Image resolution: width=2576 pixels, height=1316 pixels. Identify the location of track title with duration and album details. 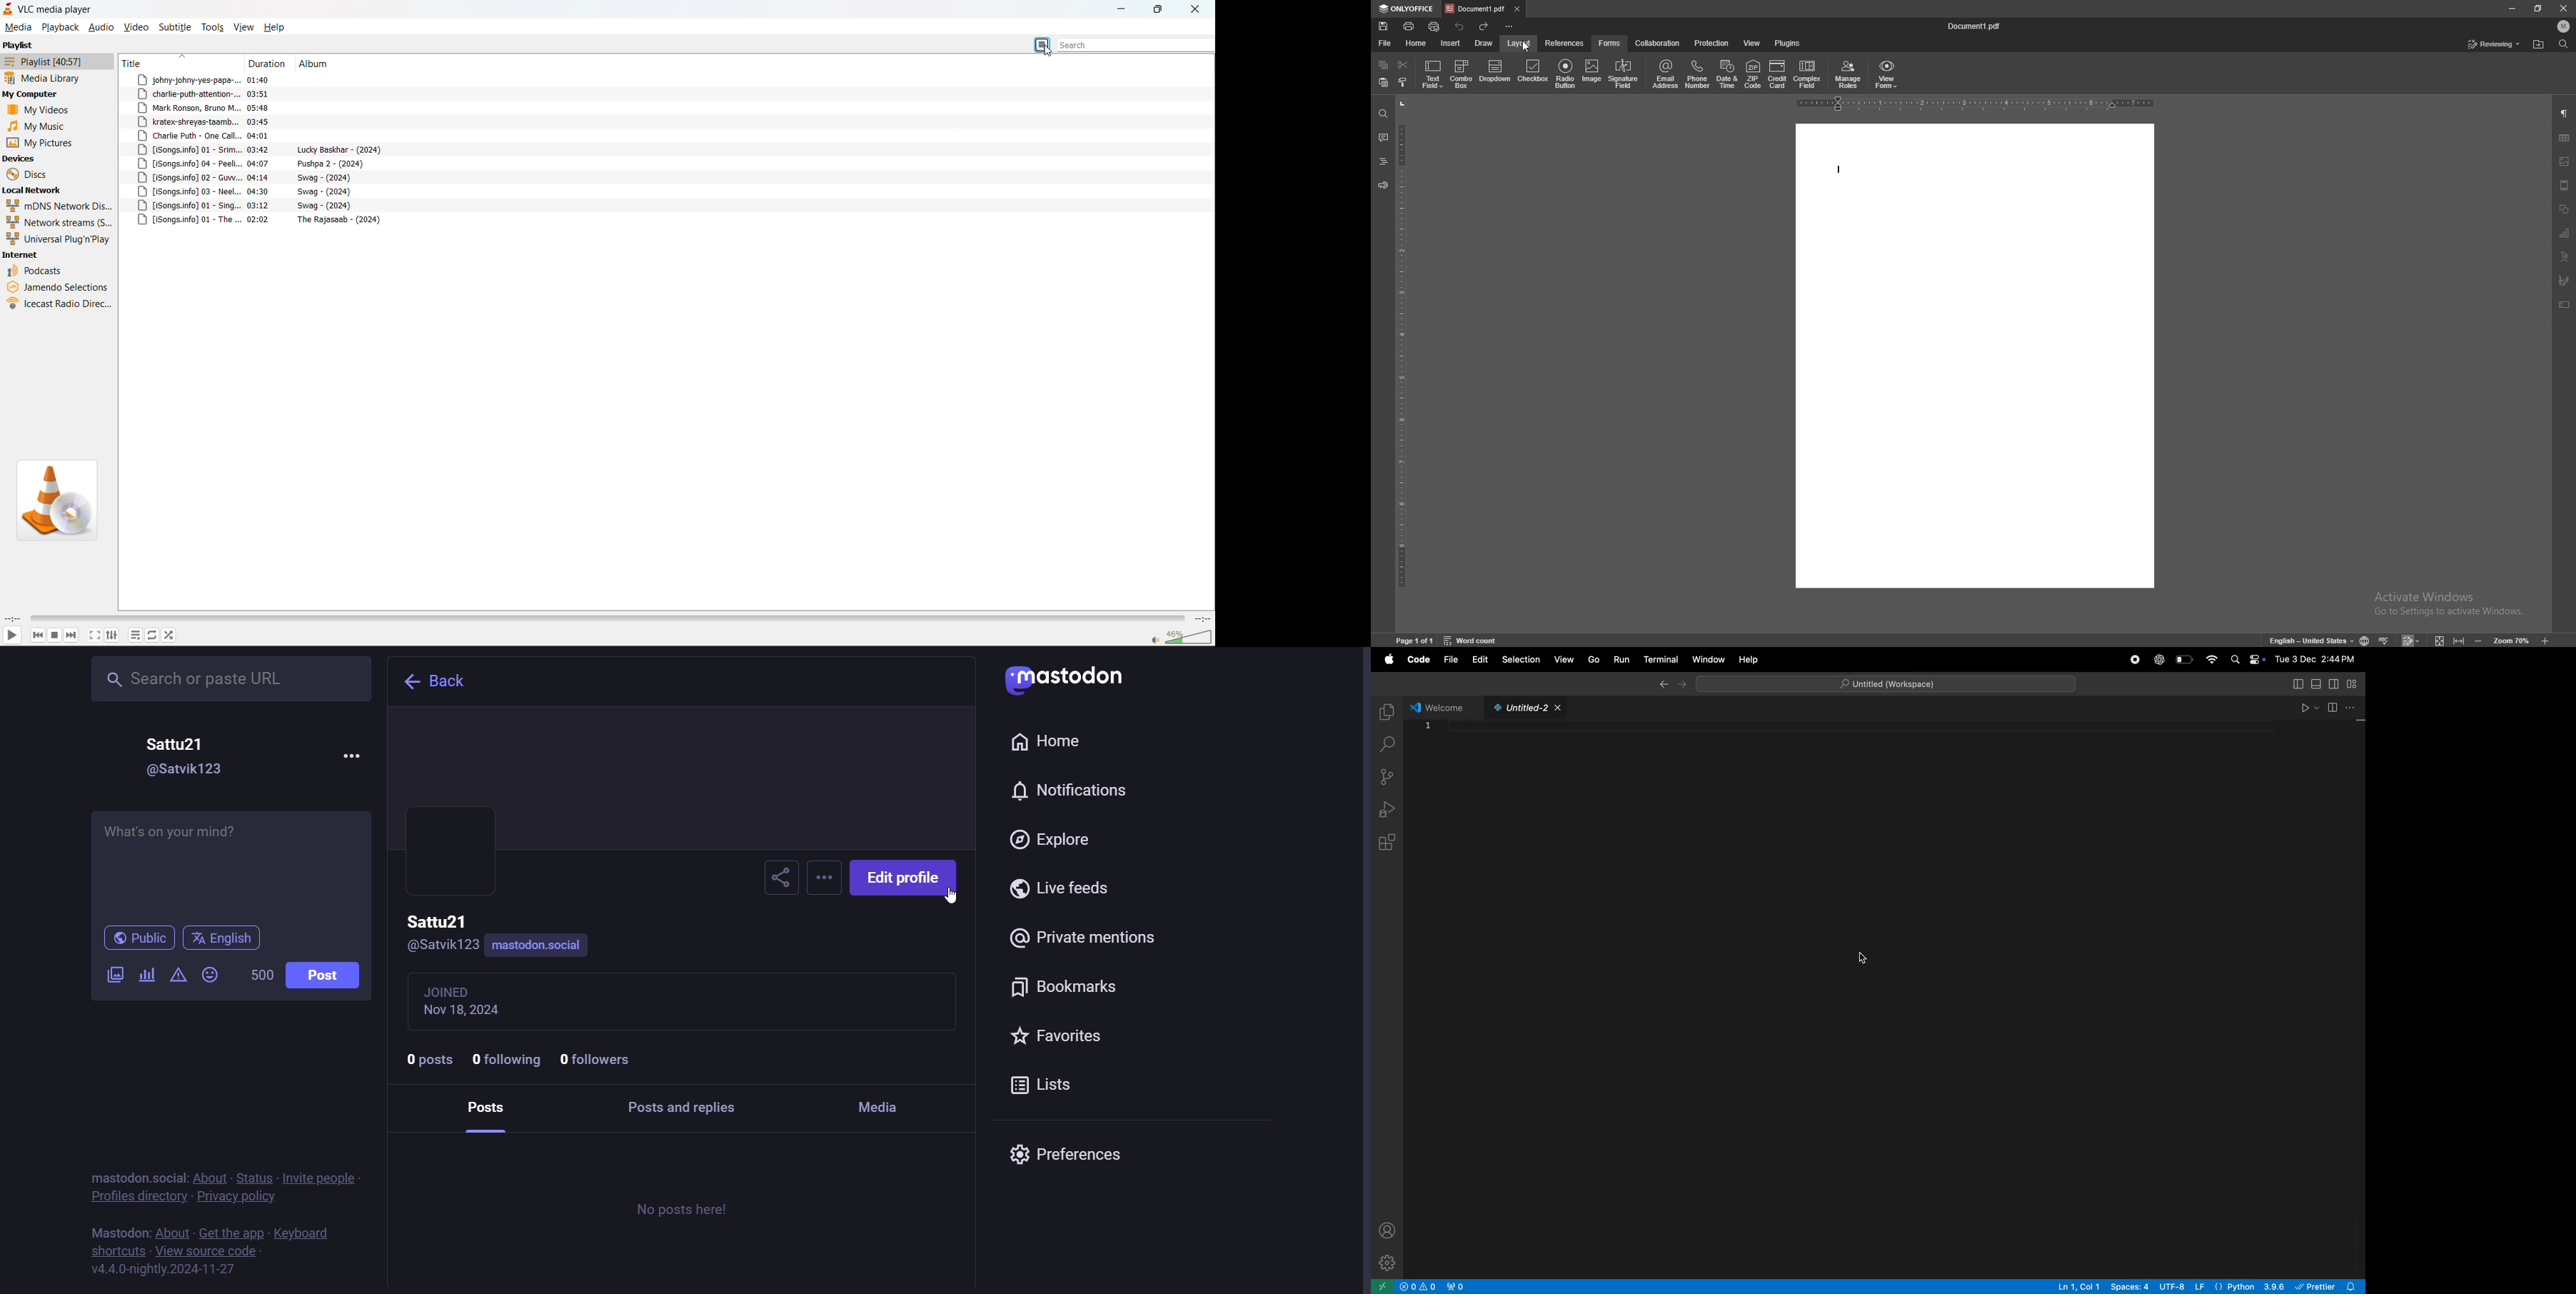
(237, 121).